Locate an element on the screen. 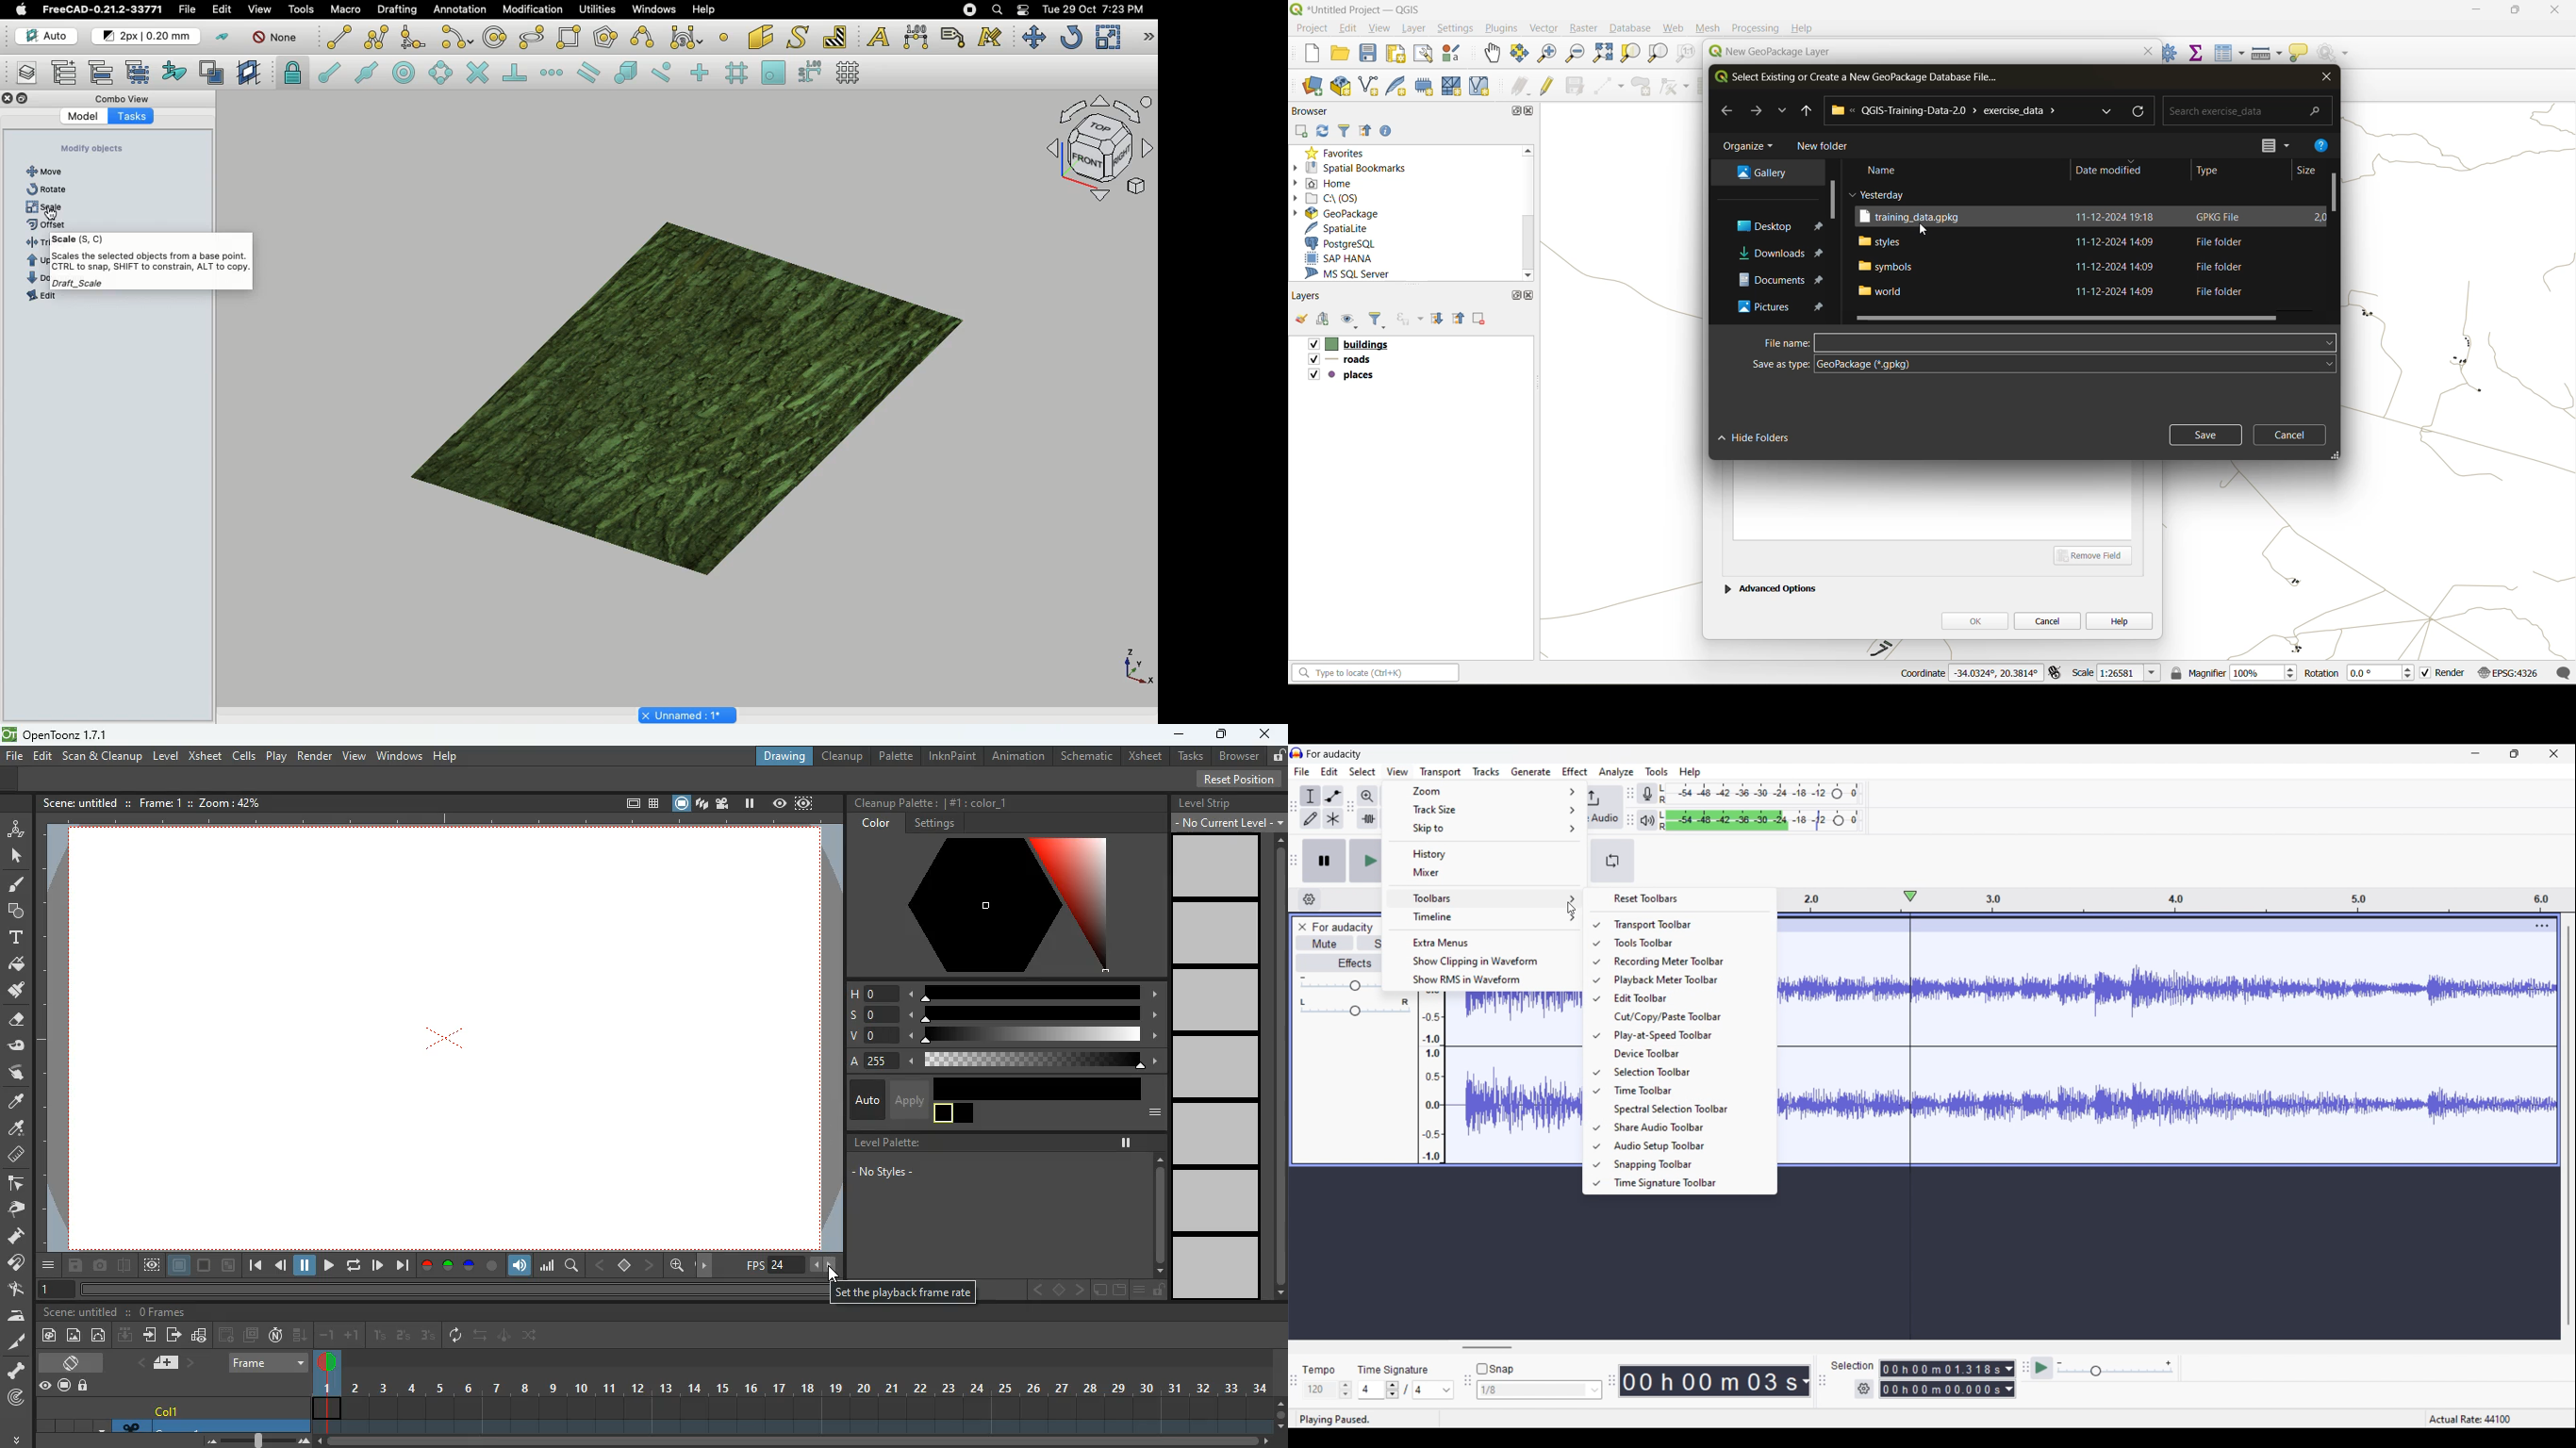 This screenshot has height=1456, width=2576. Snap lock is located at coordinates (293, 72).